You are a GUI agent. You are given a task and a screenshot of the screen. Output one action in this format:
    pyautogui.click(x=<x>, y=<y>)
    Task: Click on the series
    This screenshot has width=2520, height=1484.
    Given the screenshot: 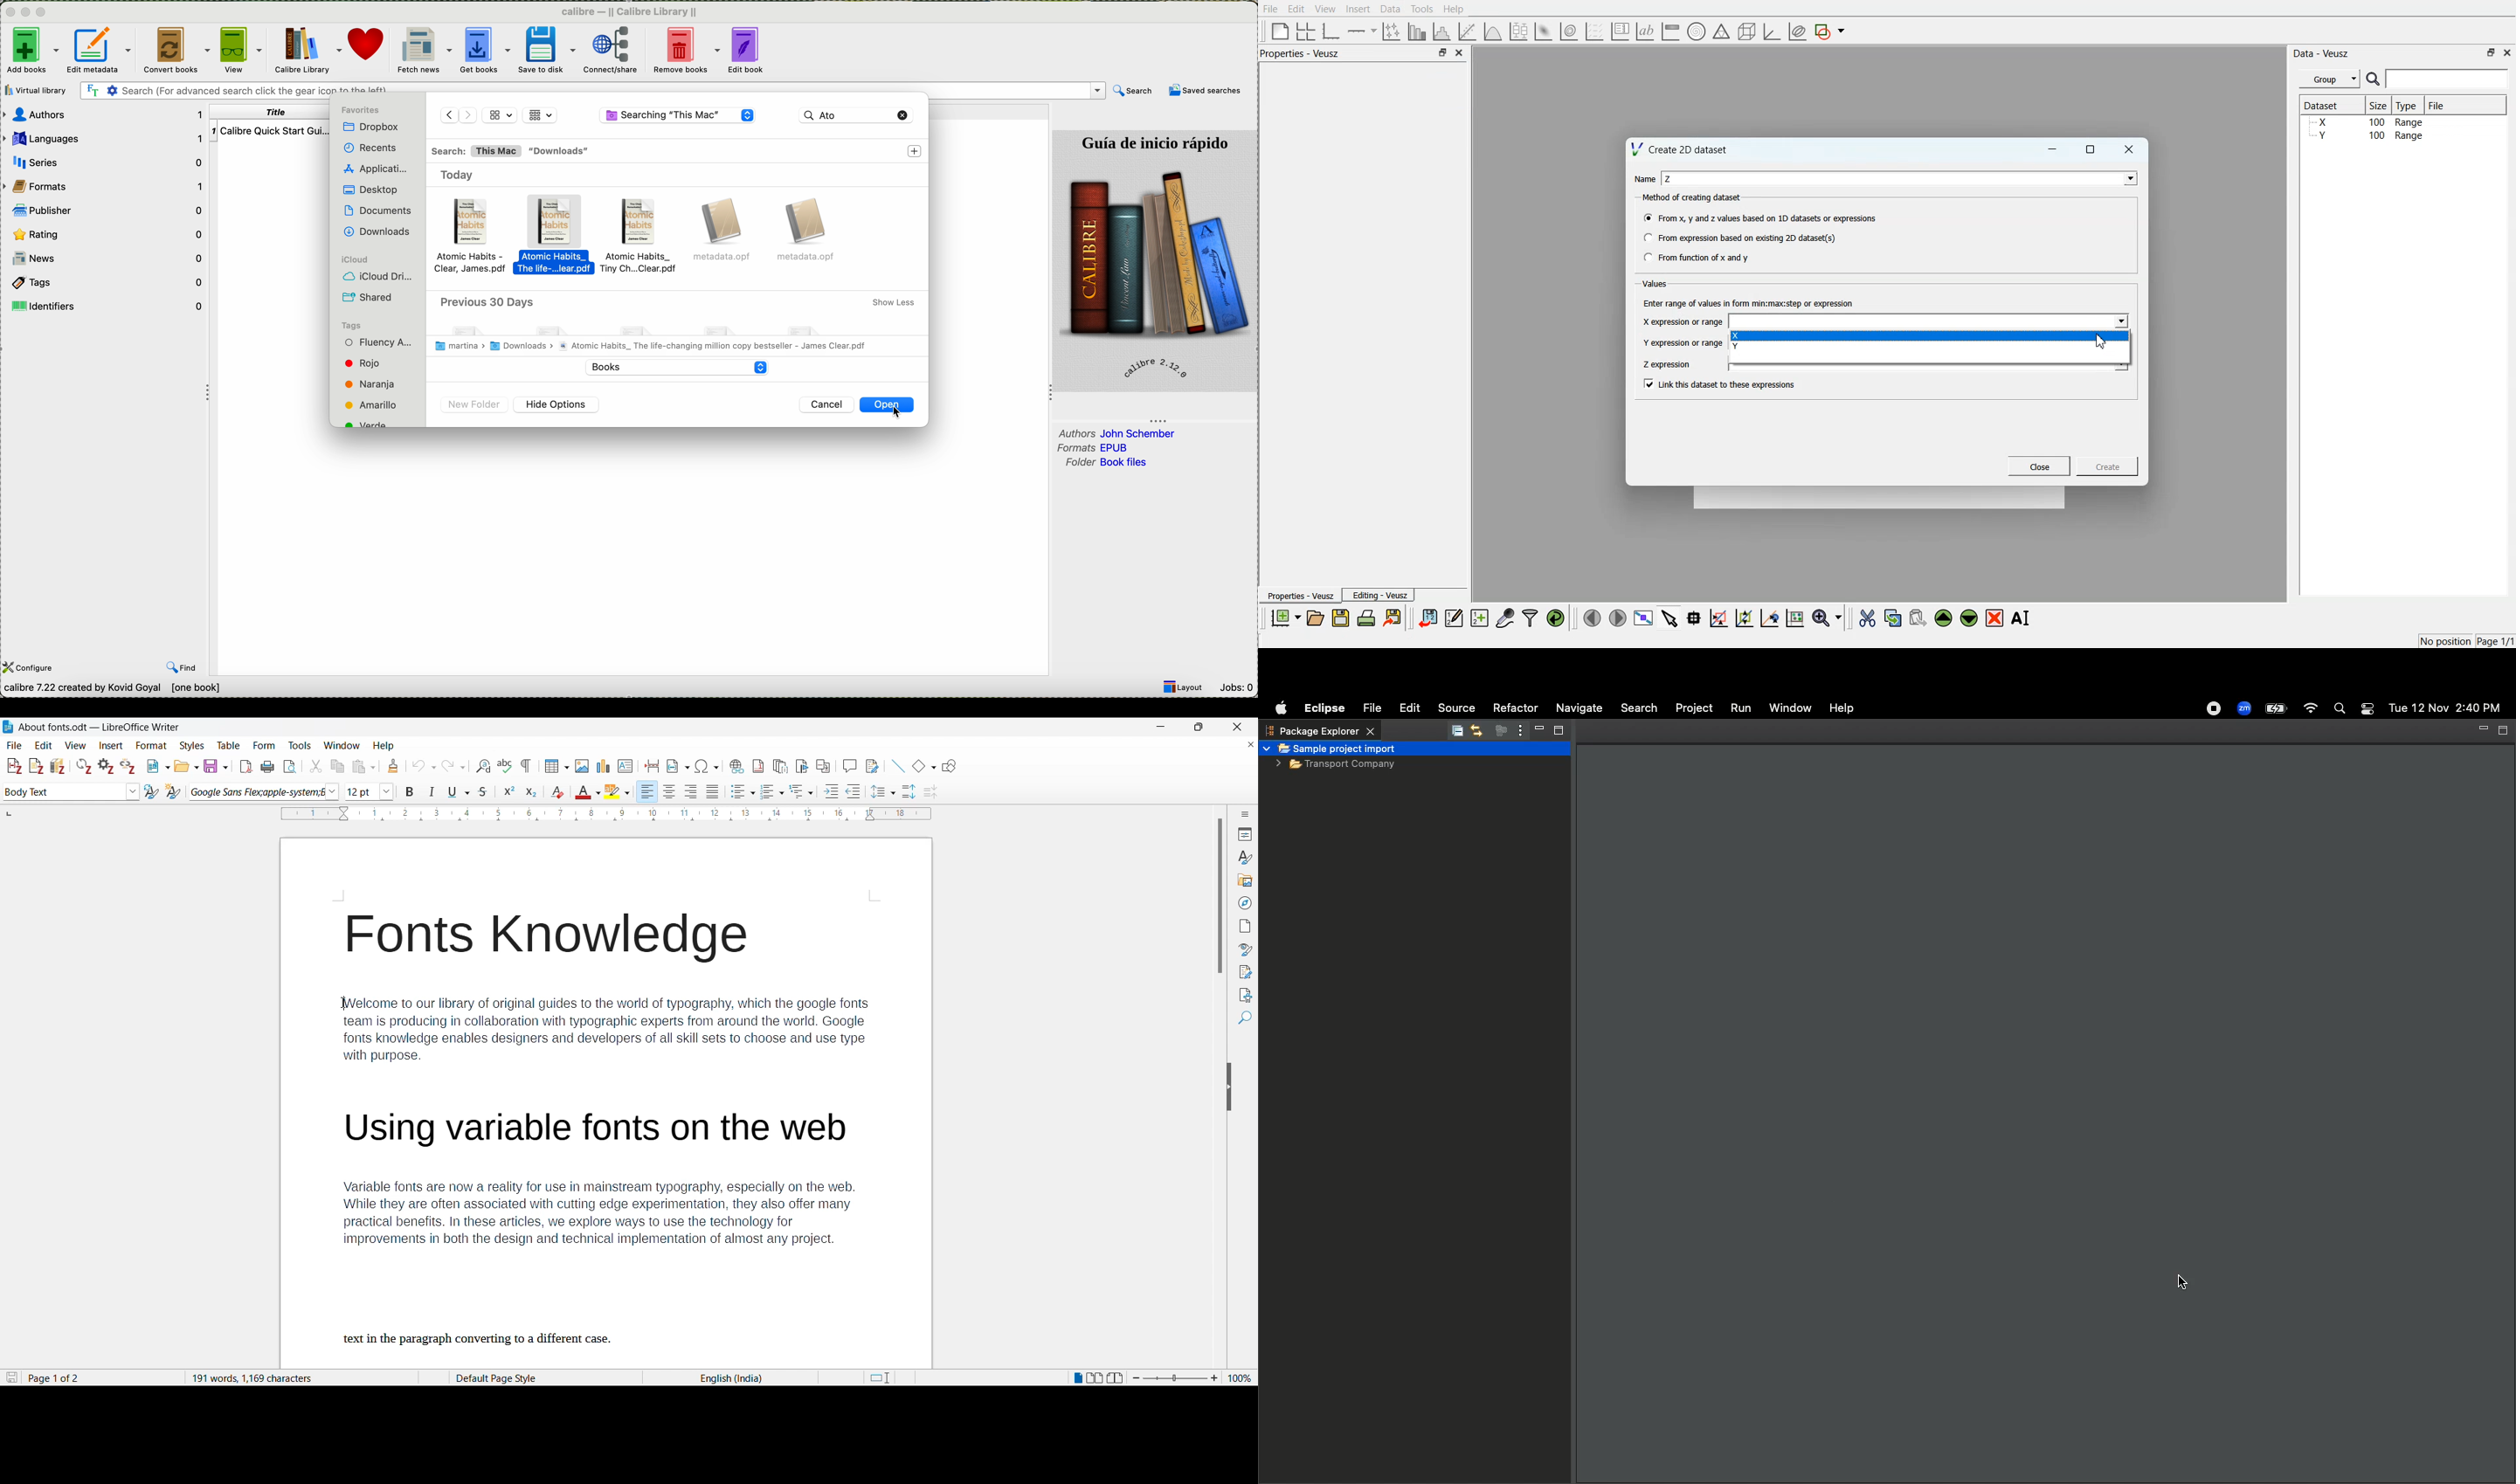 What is the action you would take?
    pyautogui.click(x=105, y=162)
    